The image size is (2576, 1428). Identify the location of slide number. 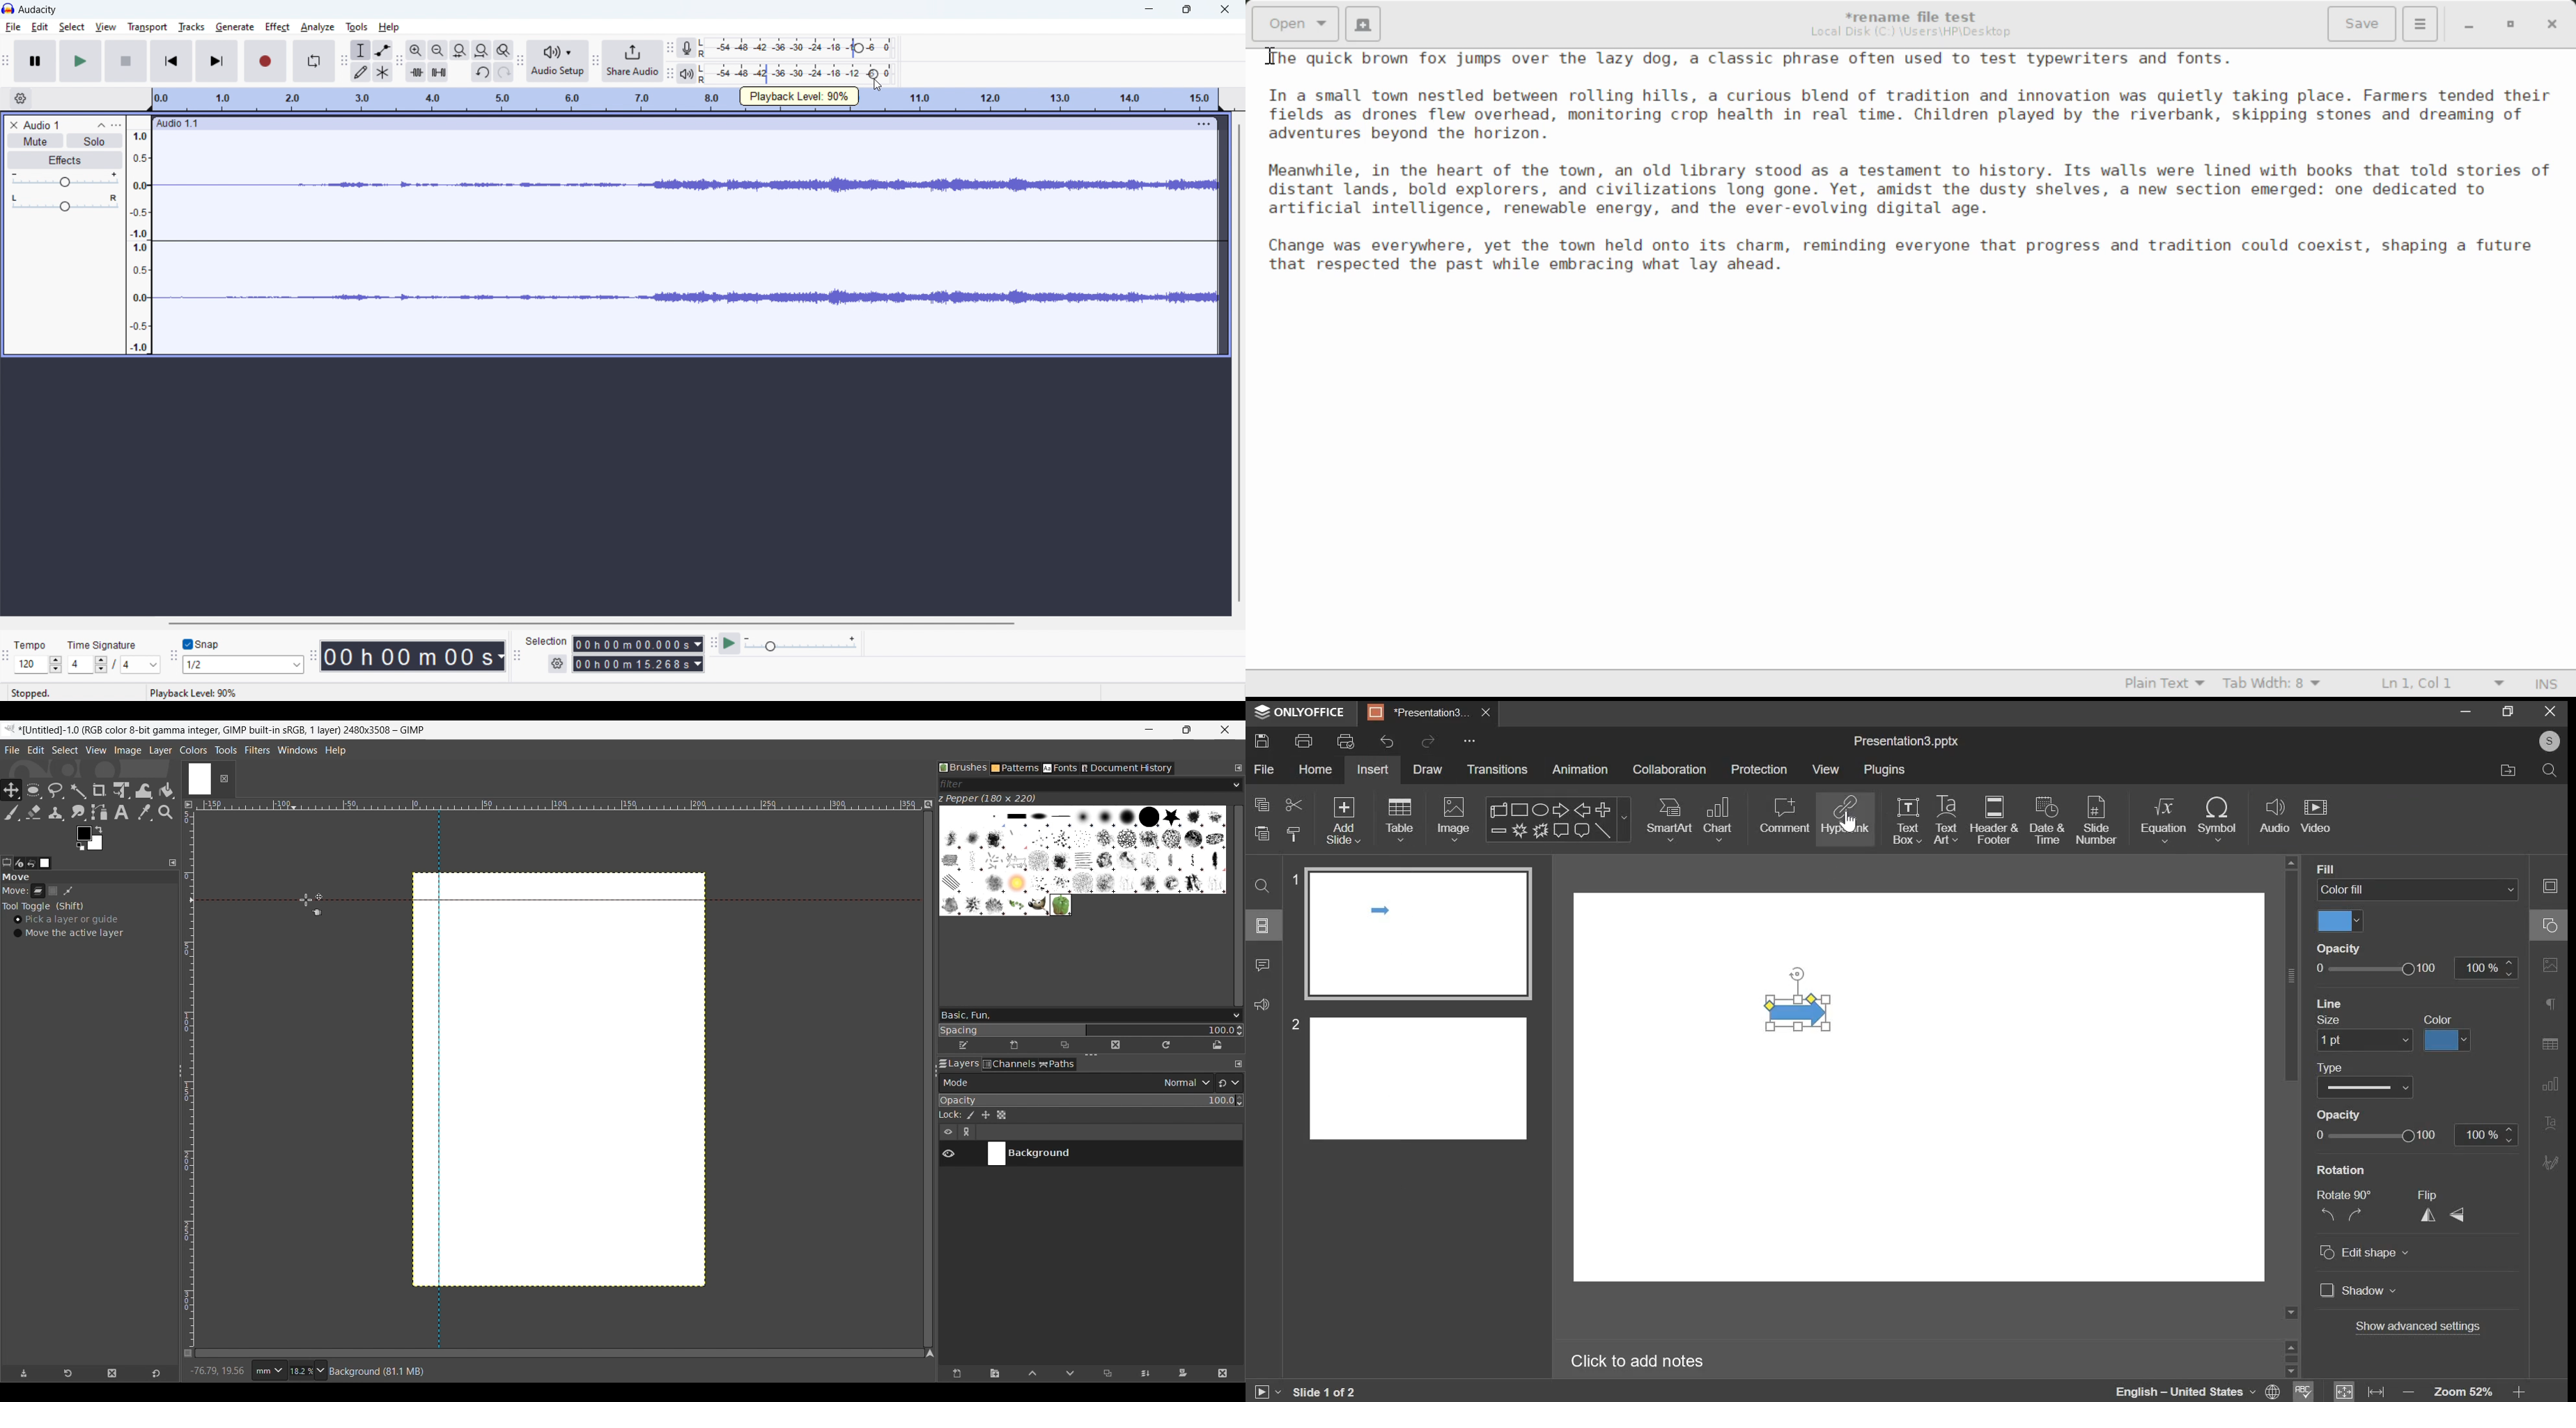
(2097, 822).